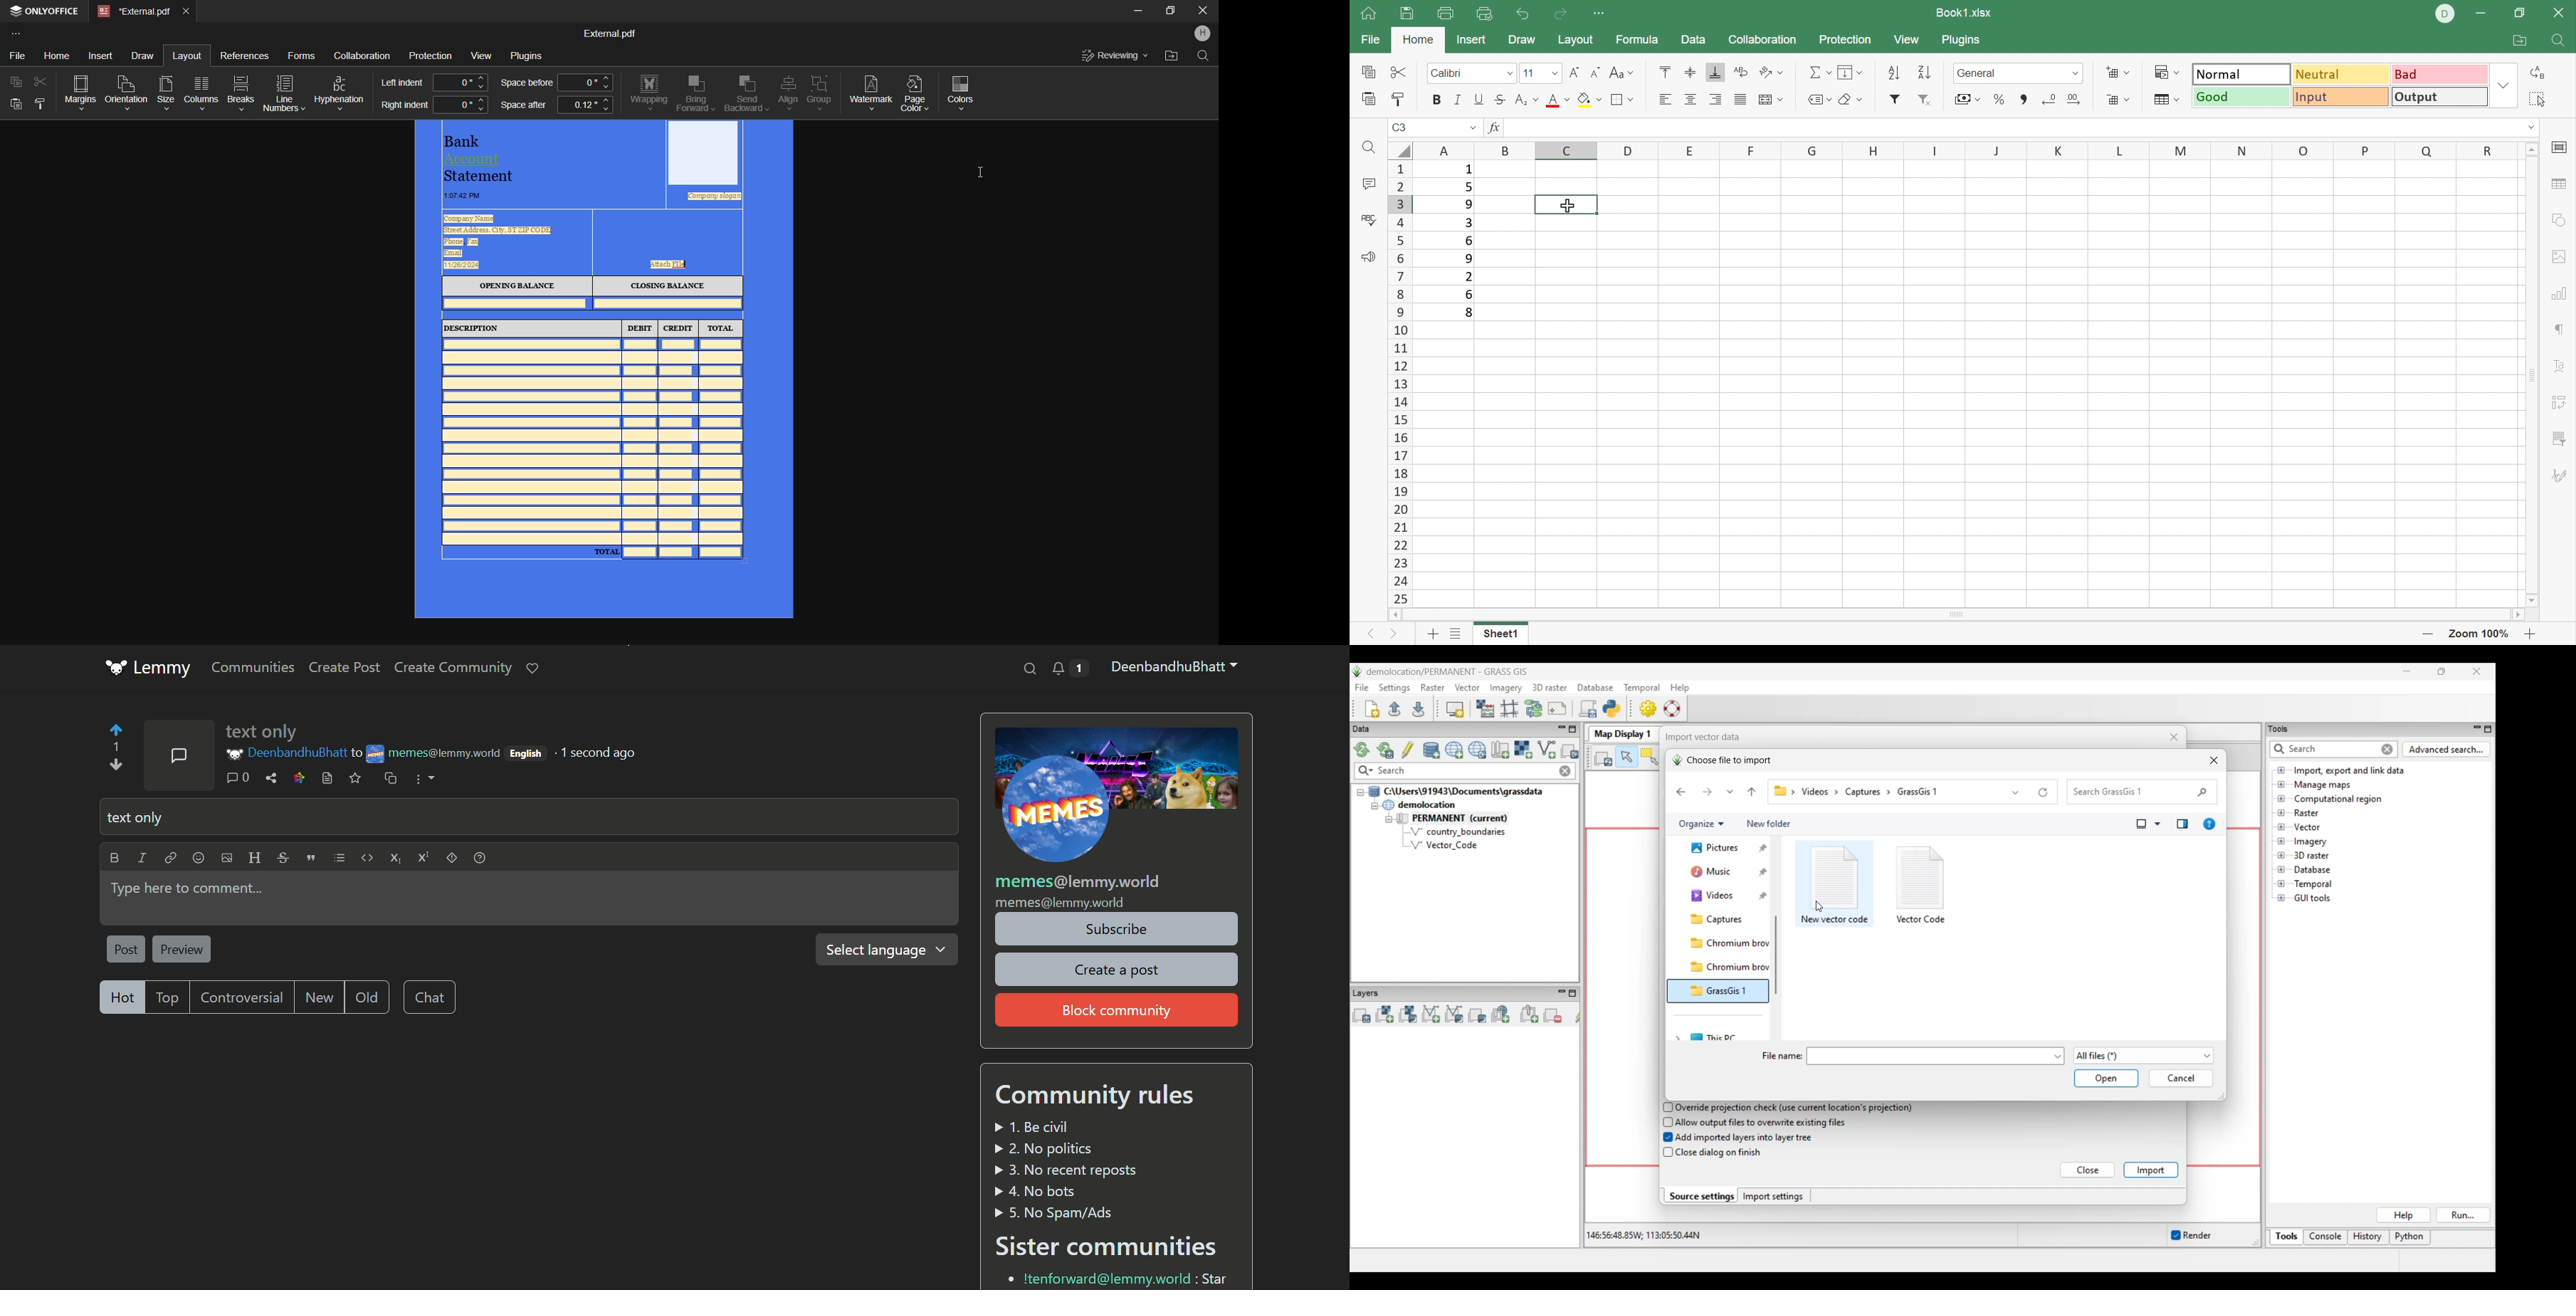 The image size is (2576, 1316). Describe the element at coordinates (1172, 666) in the screenshot. I see `username` at that location.